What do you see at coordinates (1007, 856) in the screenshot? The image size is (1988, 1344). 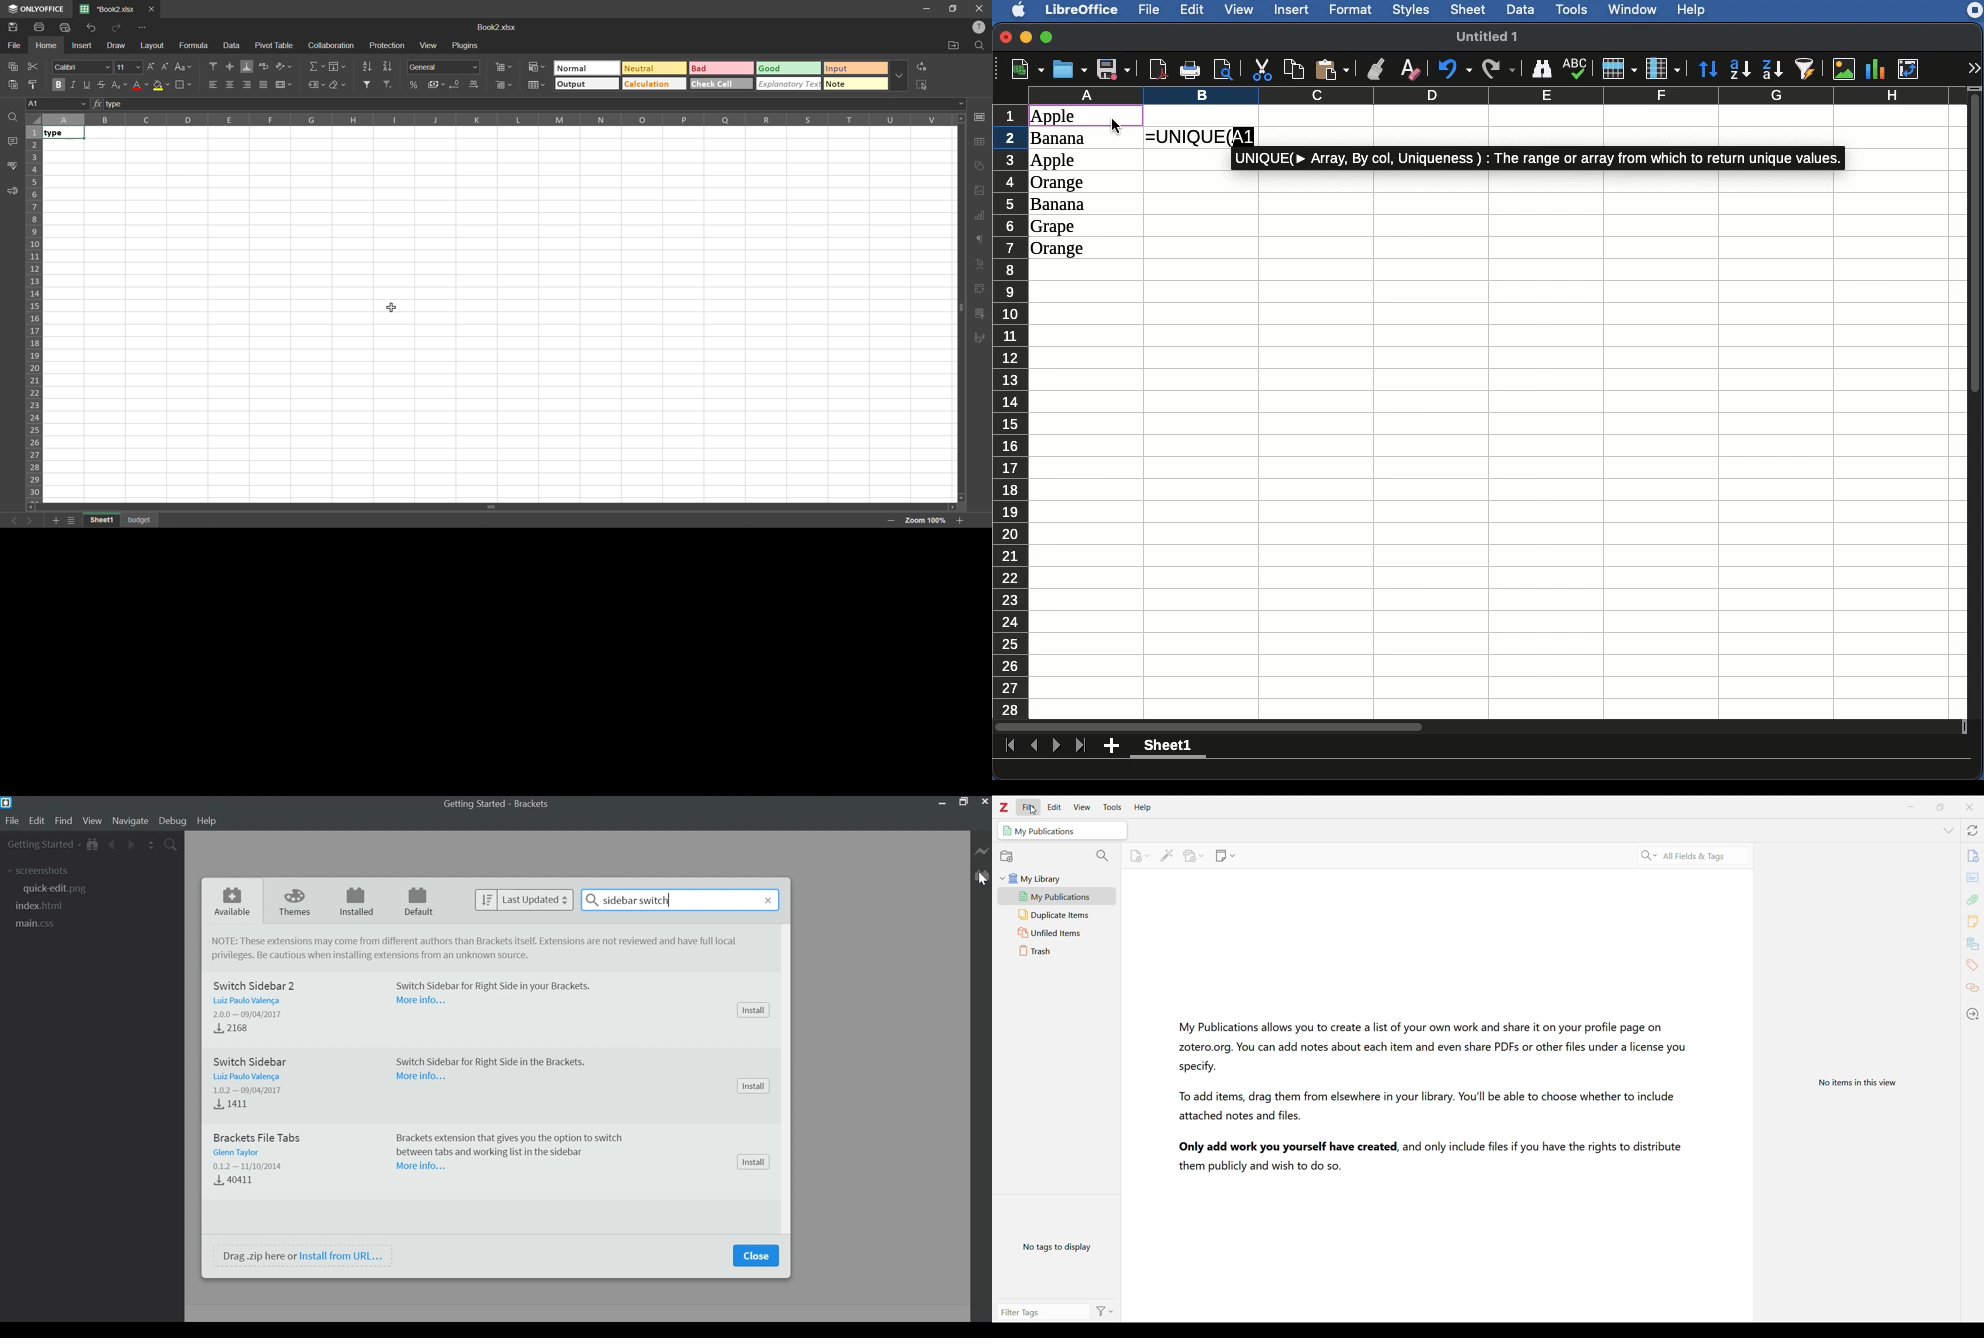 I see `Add new collection` at bounding box center [1007, 856].